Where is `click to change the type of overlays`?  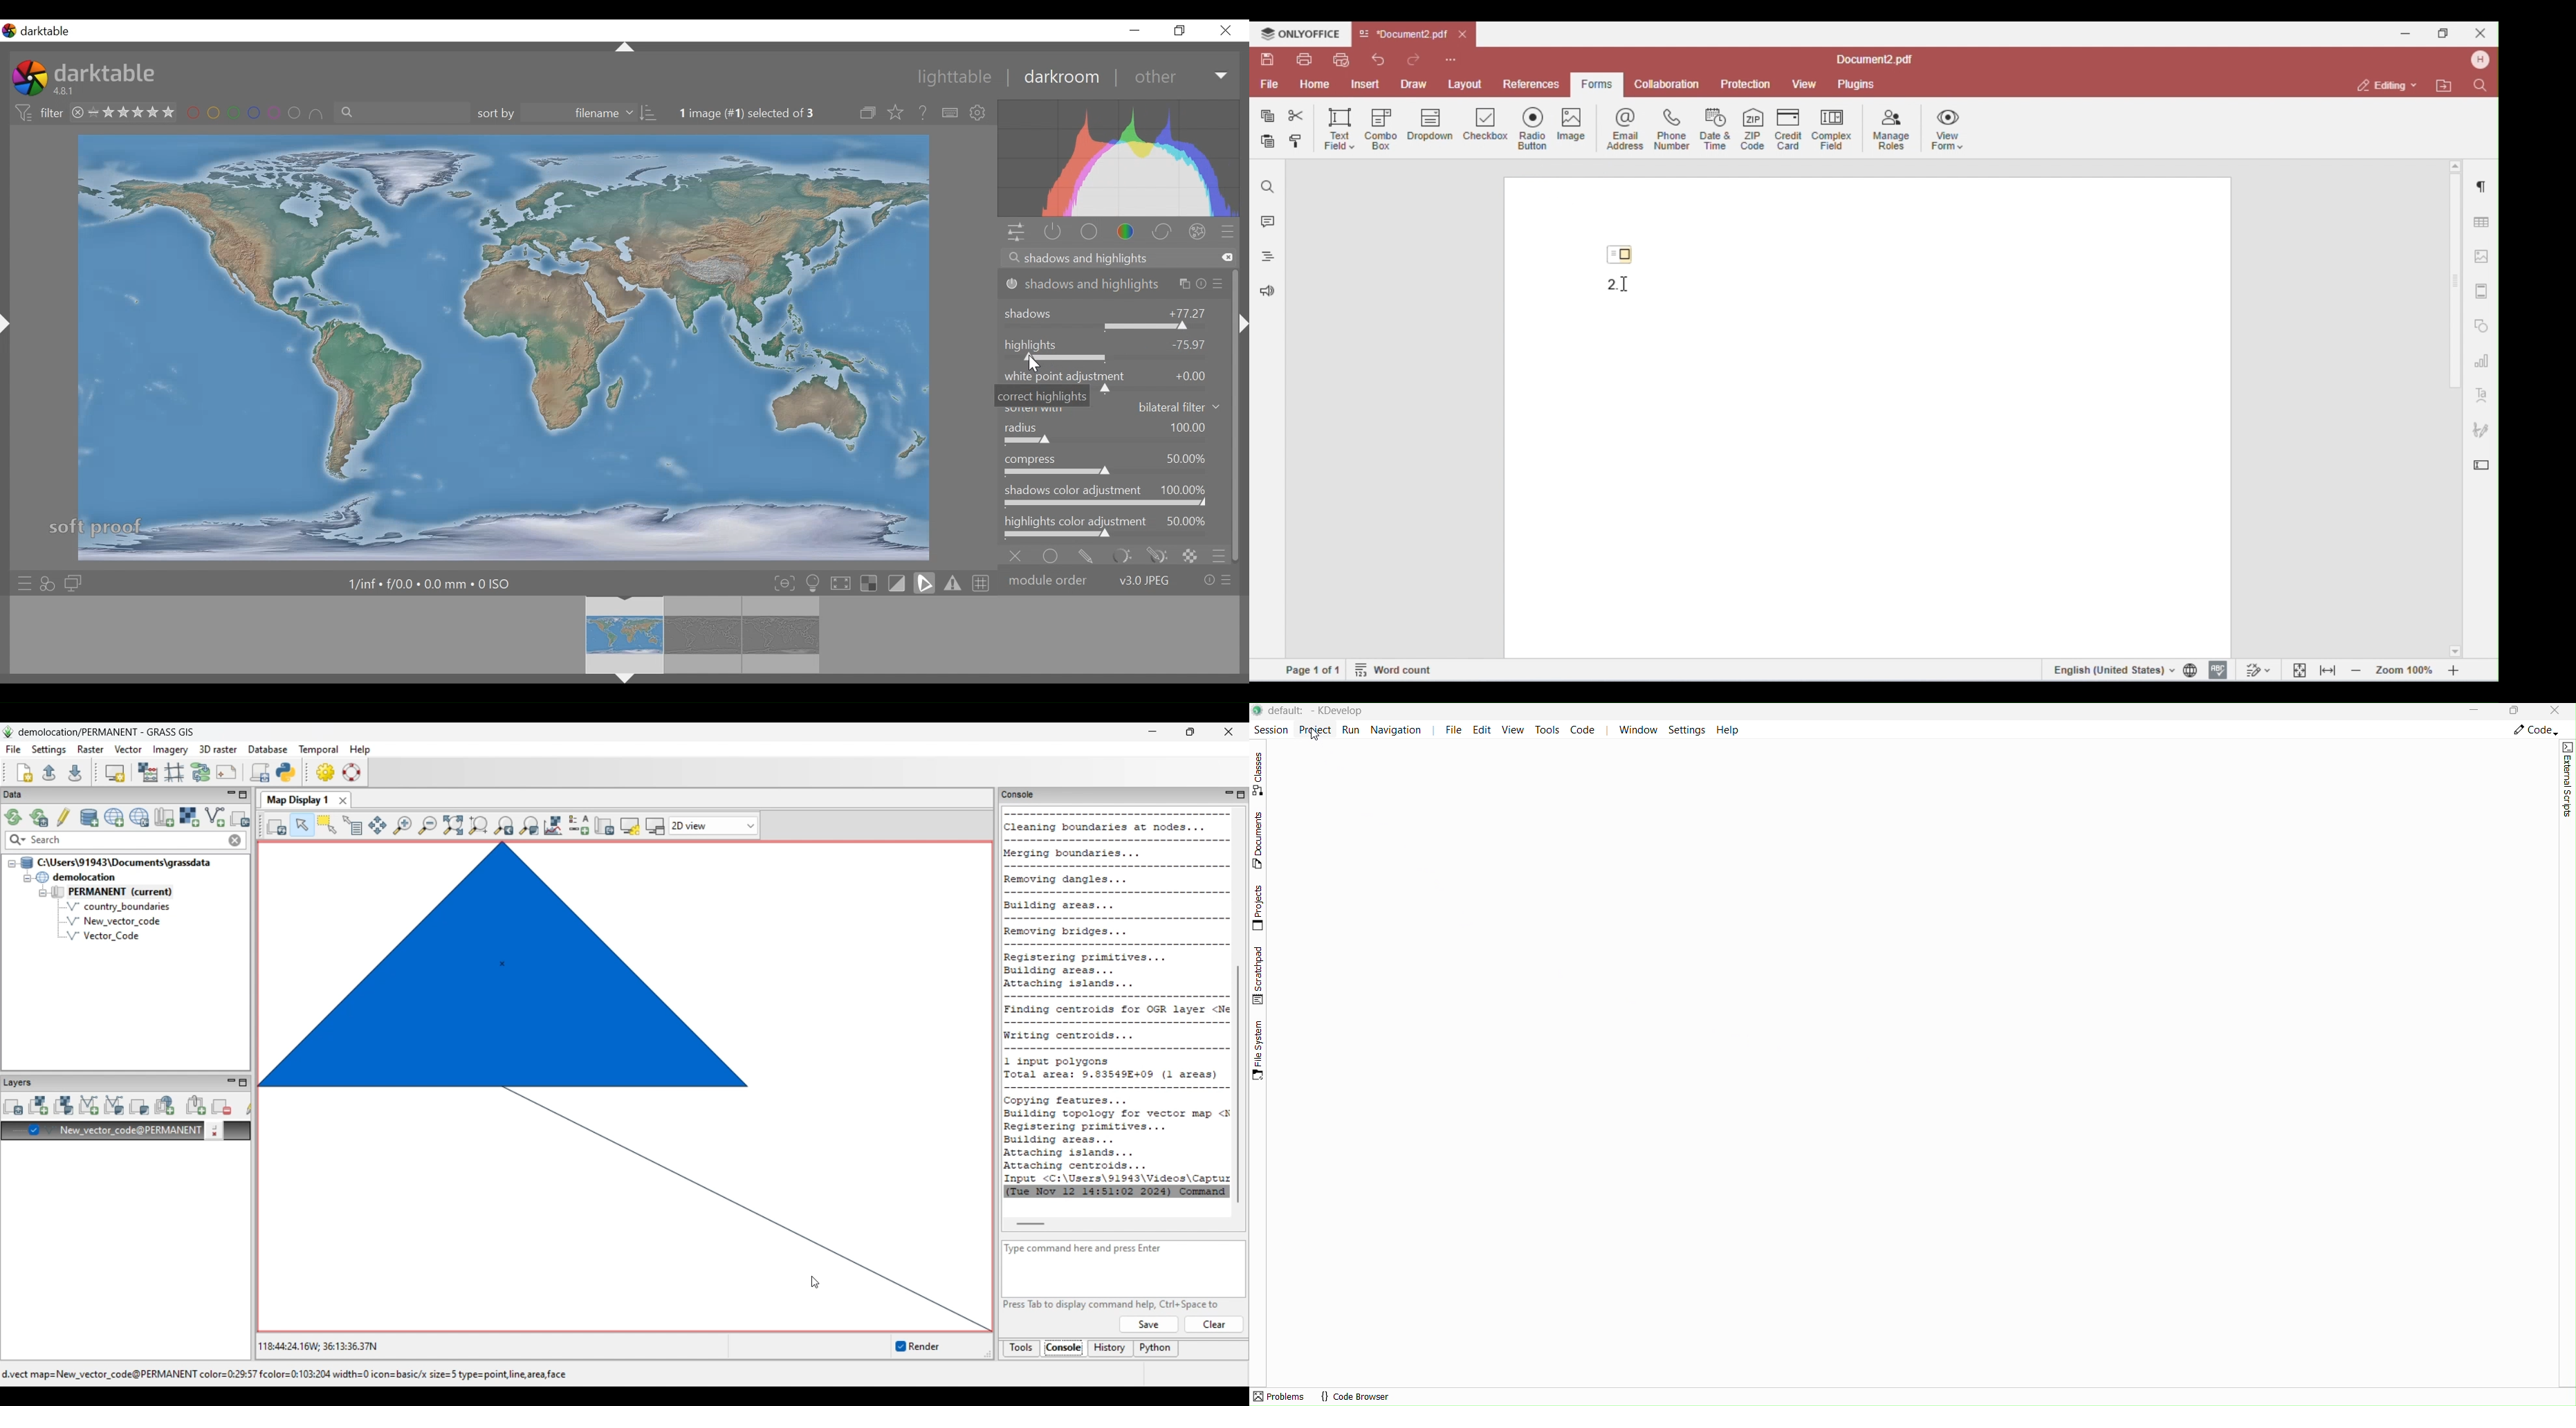 click to change the type of overlays is located at coordinates (897, 113).